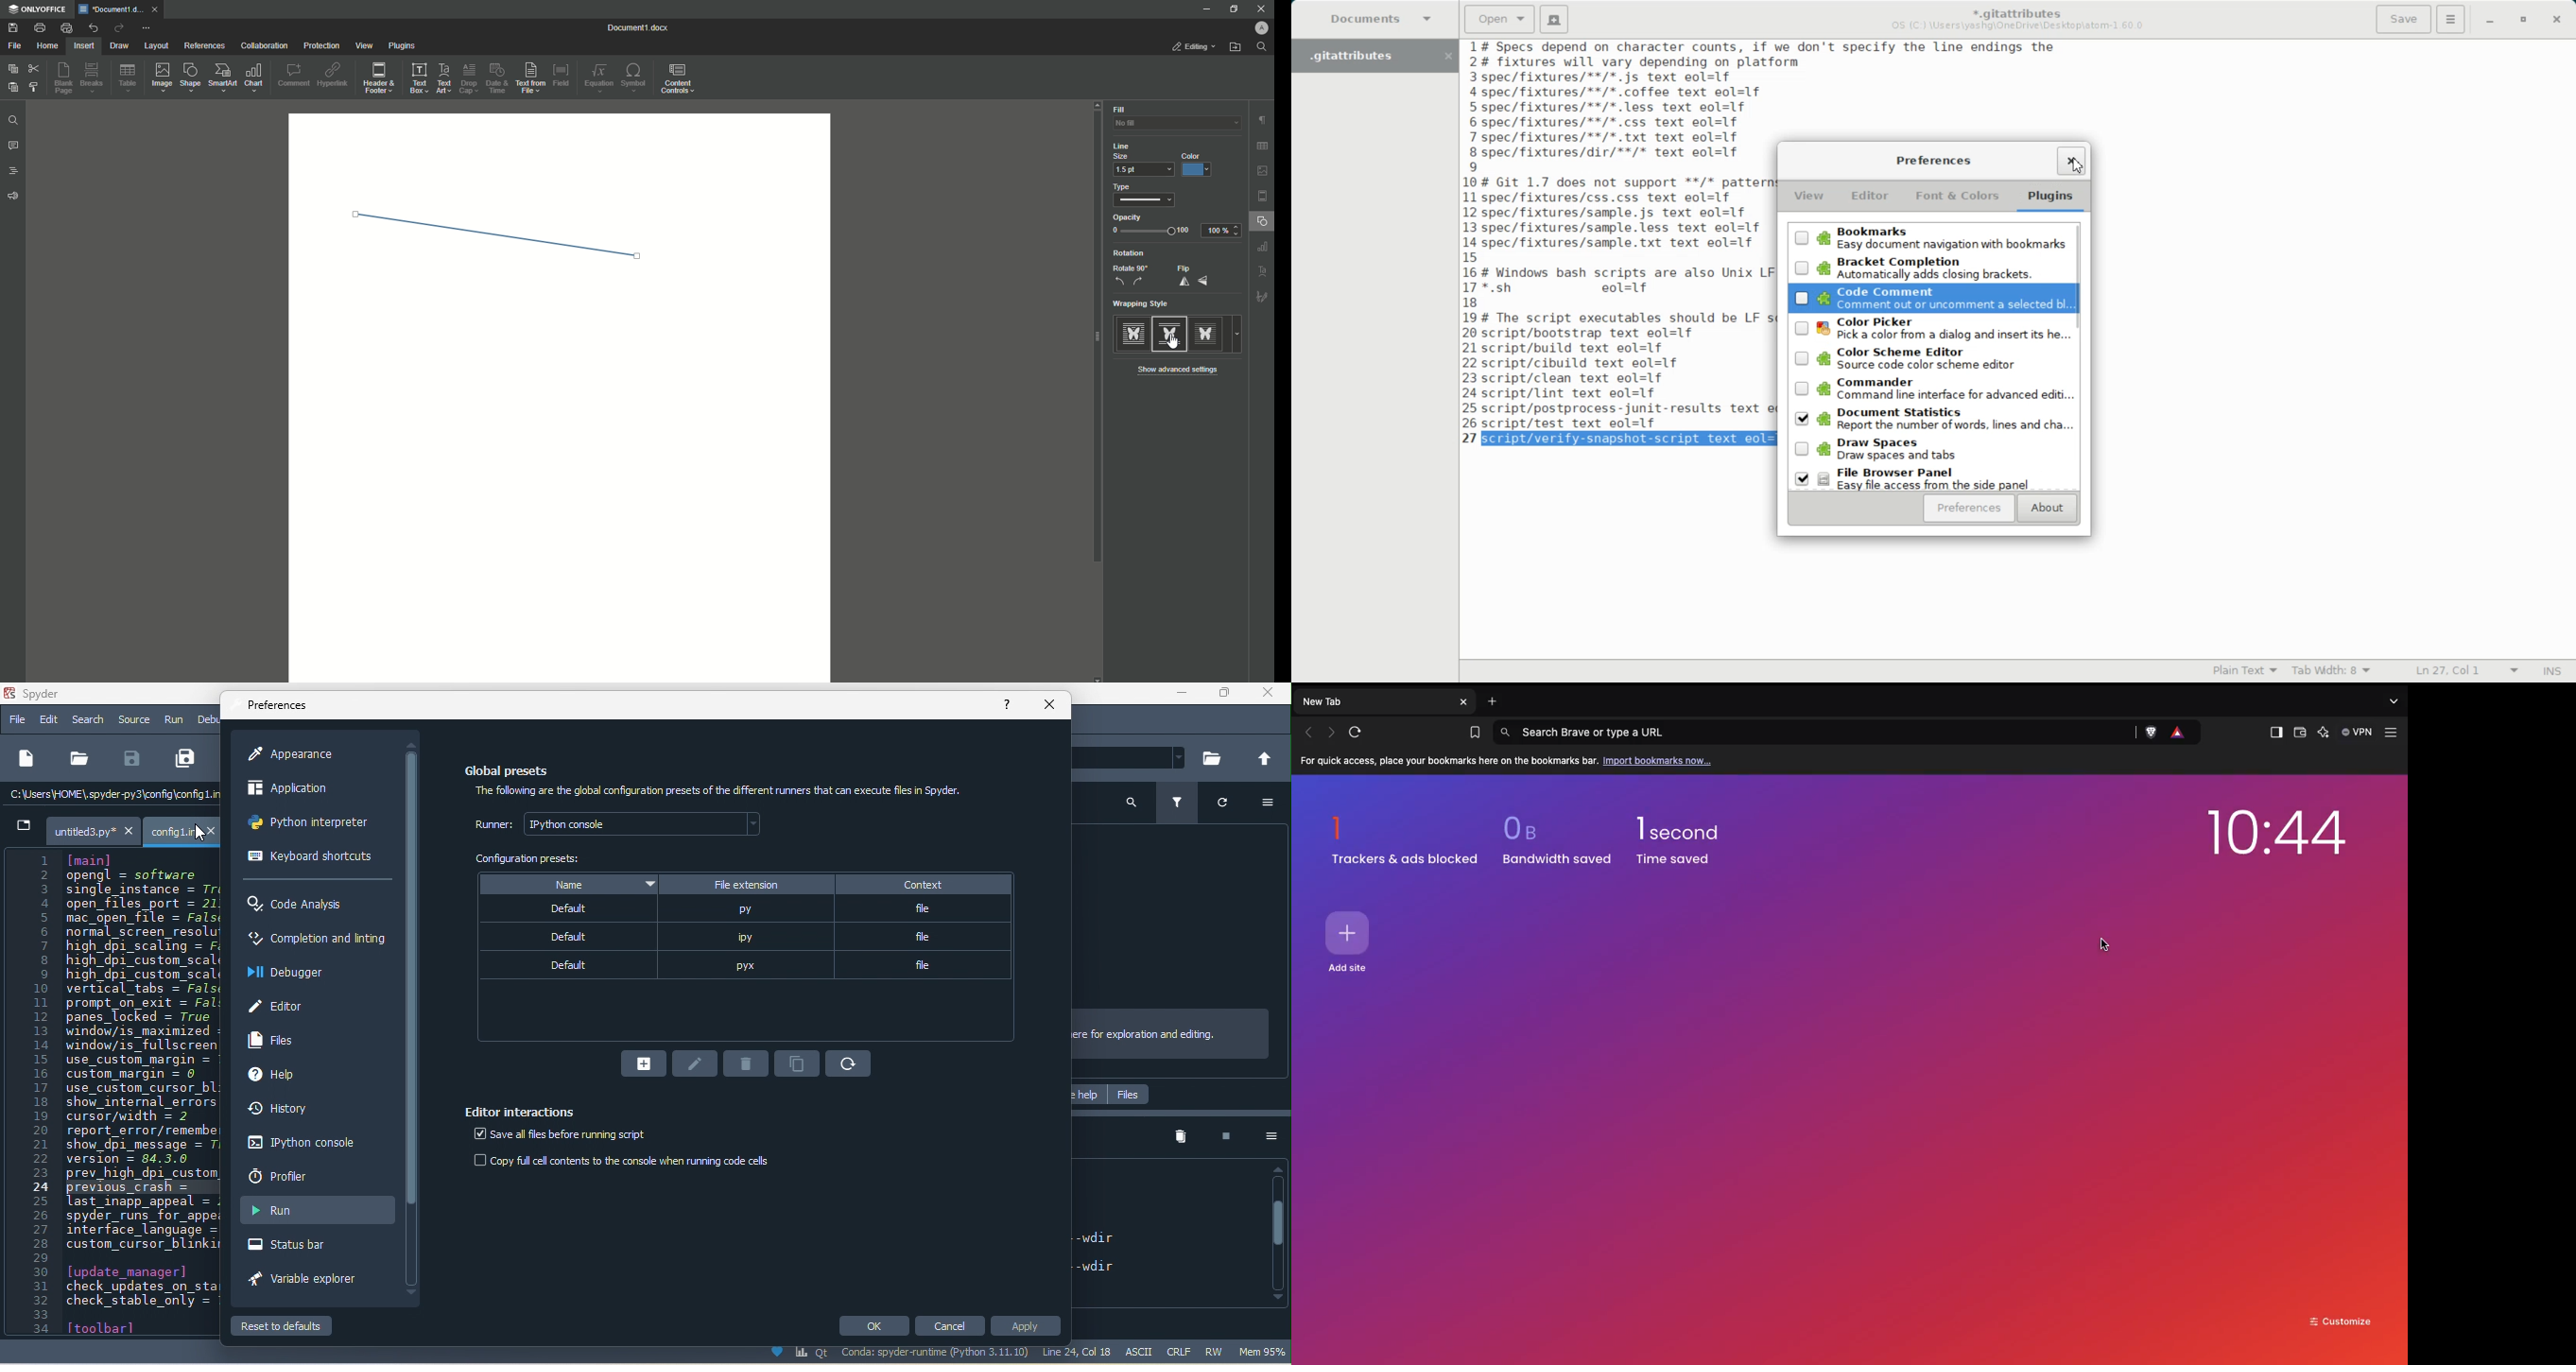 Image resolution: width=2576 pixels, height=1372 pixels. Describe the element at coordinates (83, 45) in the screenshot. I see `Insert` at that location.